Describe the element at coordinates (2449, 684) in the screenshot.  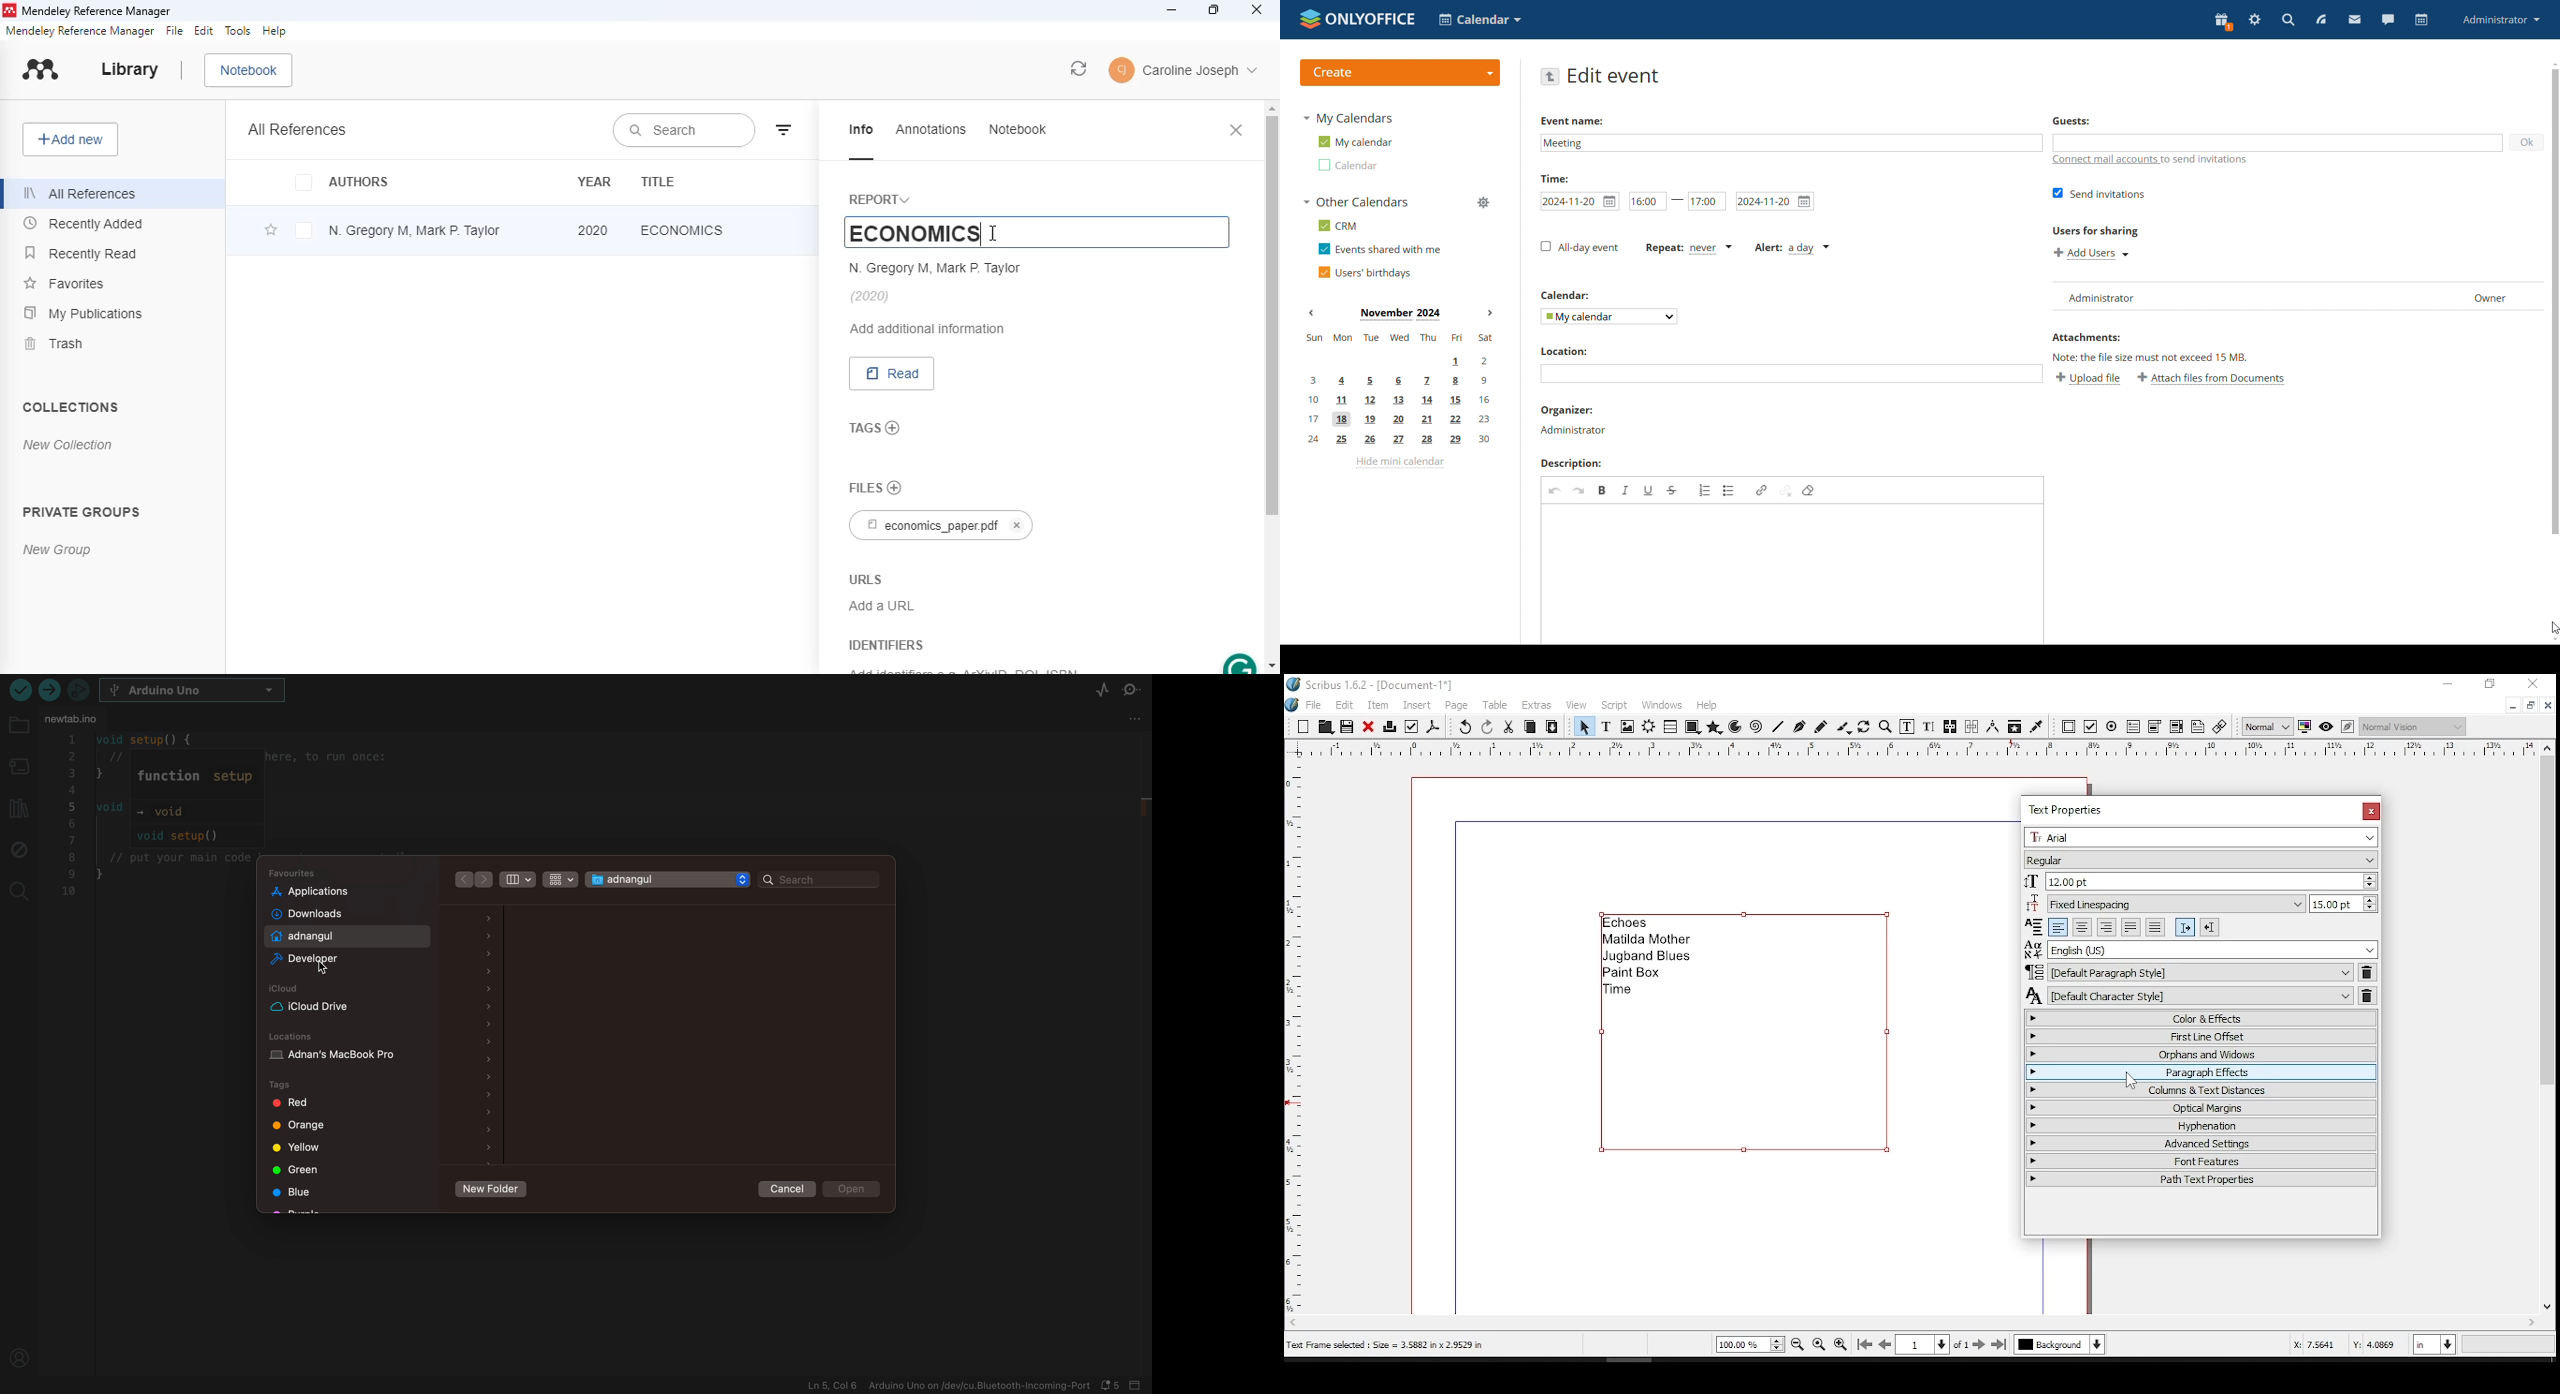
I see `minimize` at that location.